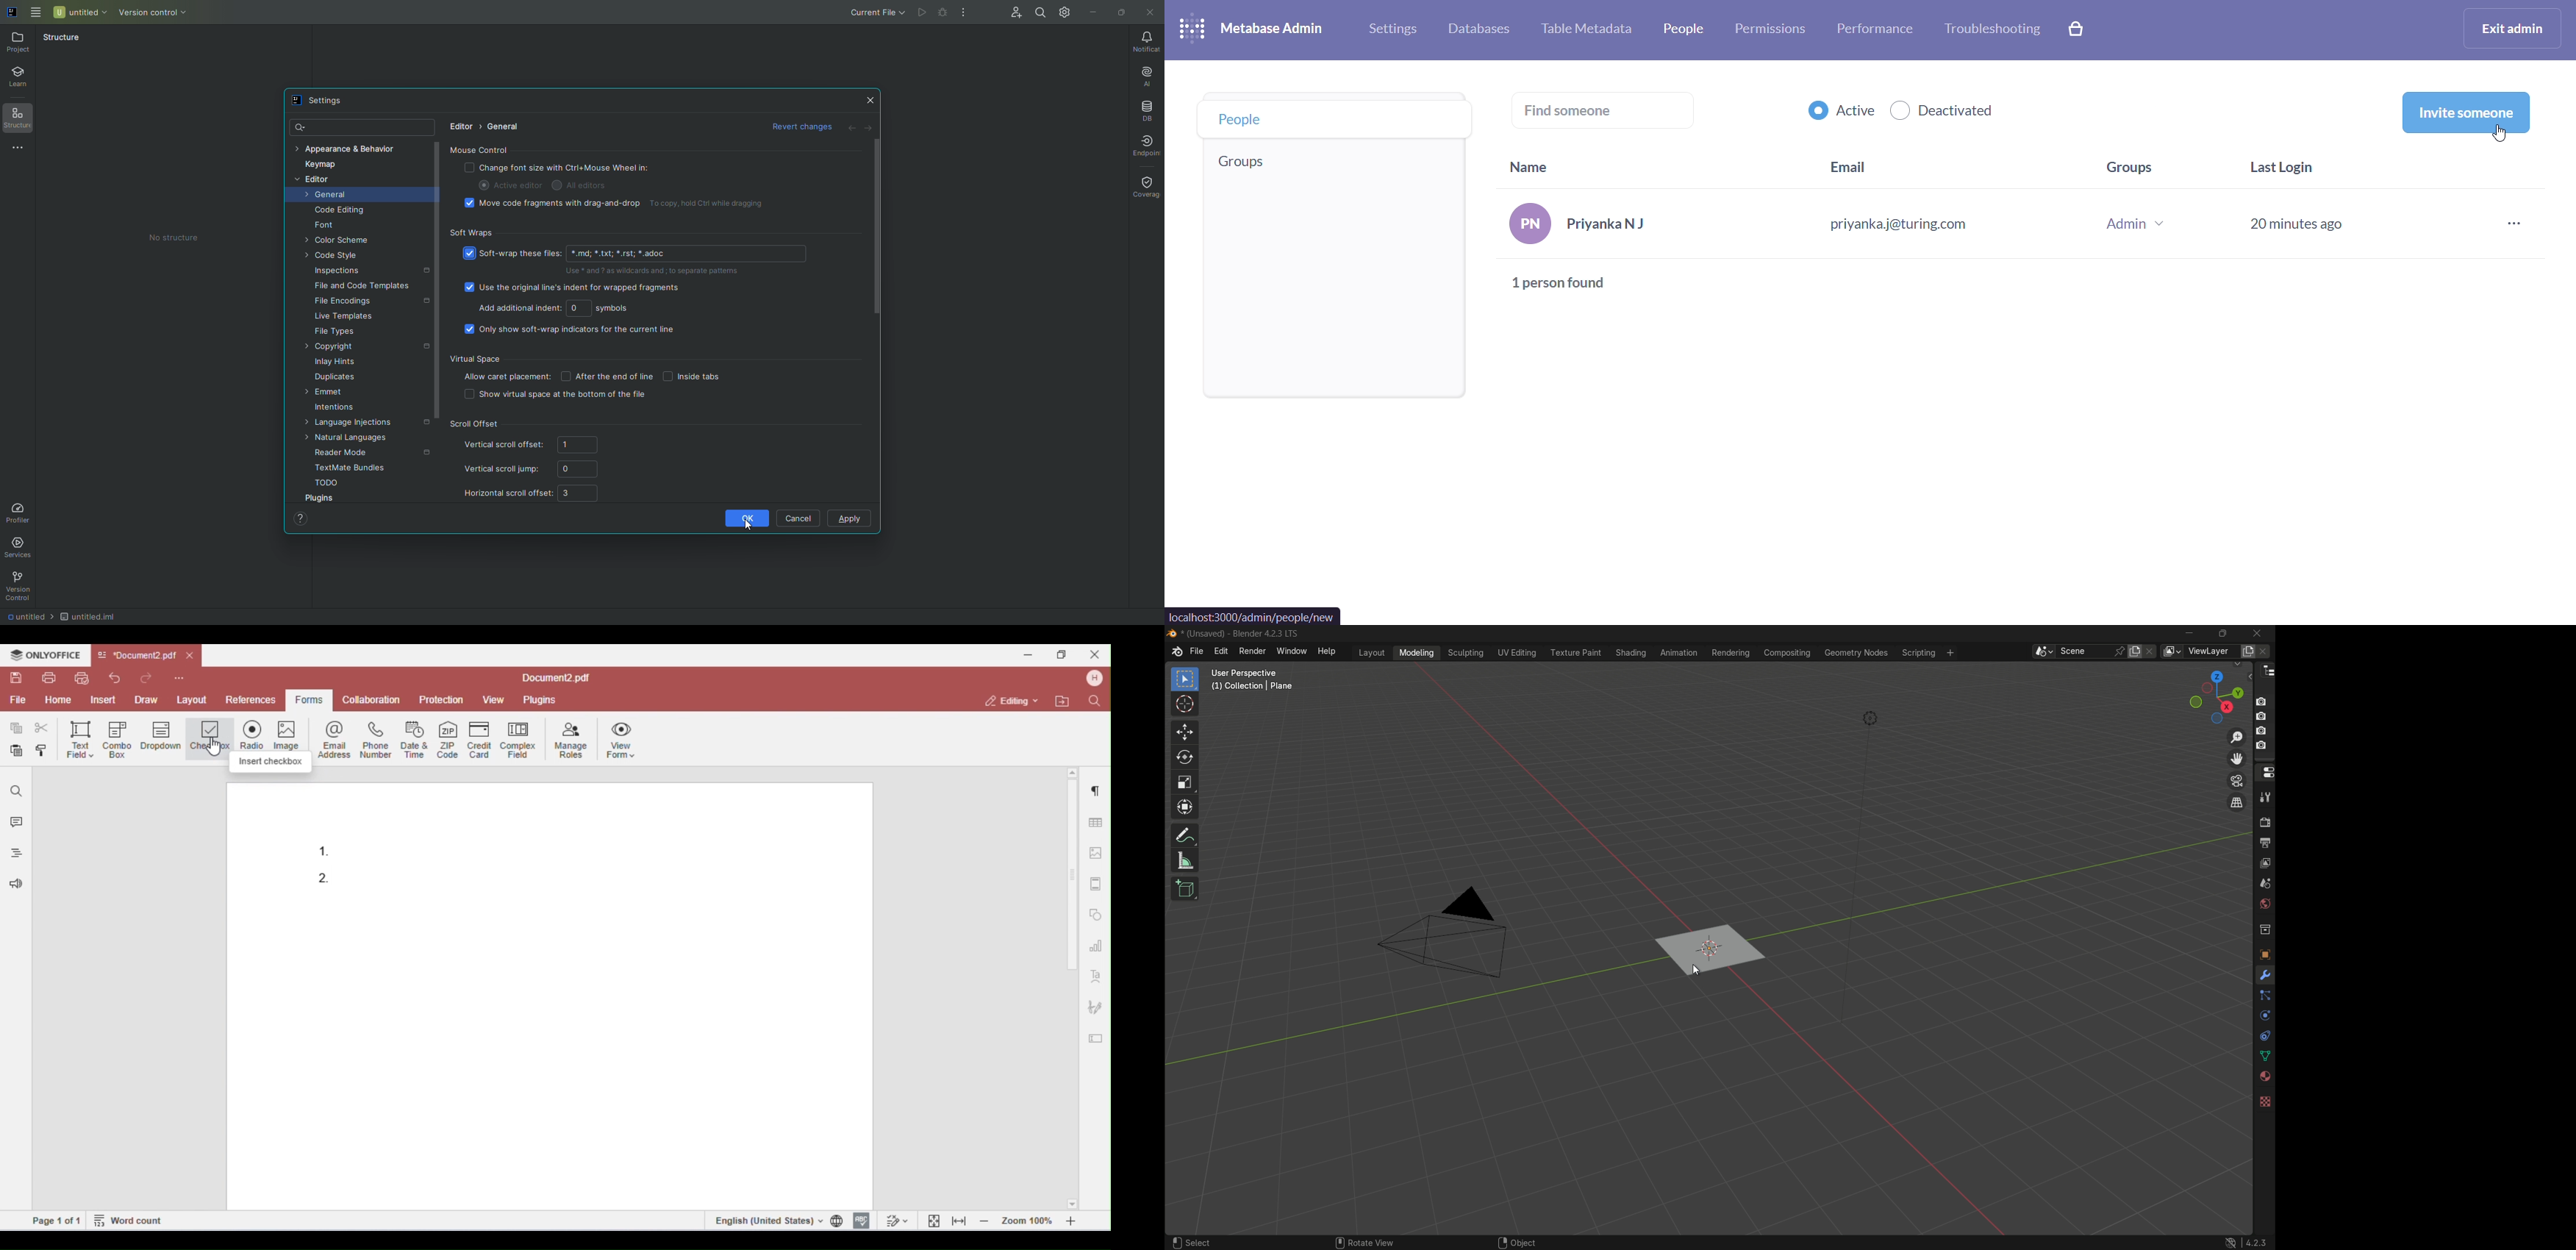 The width and height of the screenshot is (2576, 1260). Describe the element at coordinates (874, 13) in the screenshot. I see `Current File` at that location.